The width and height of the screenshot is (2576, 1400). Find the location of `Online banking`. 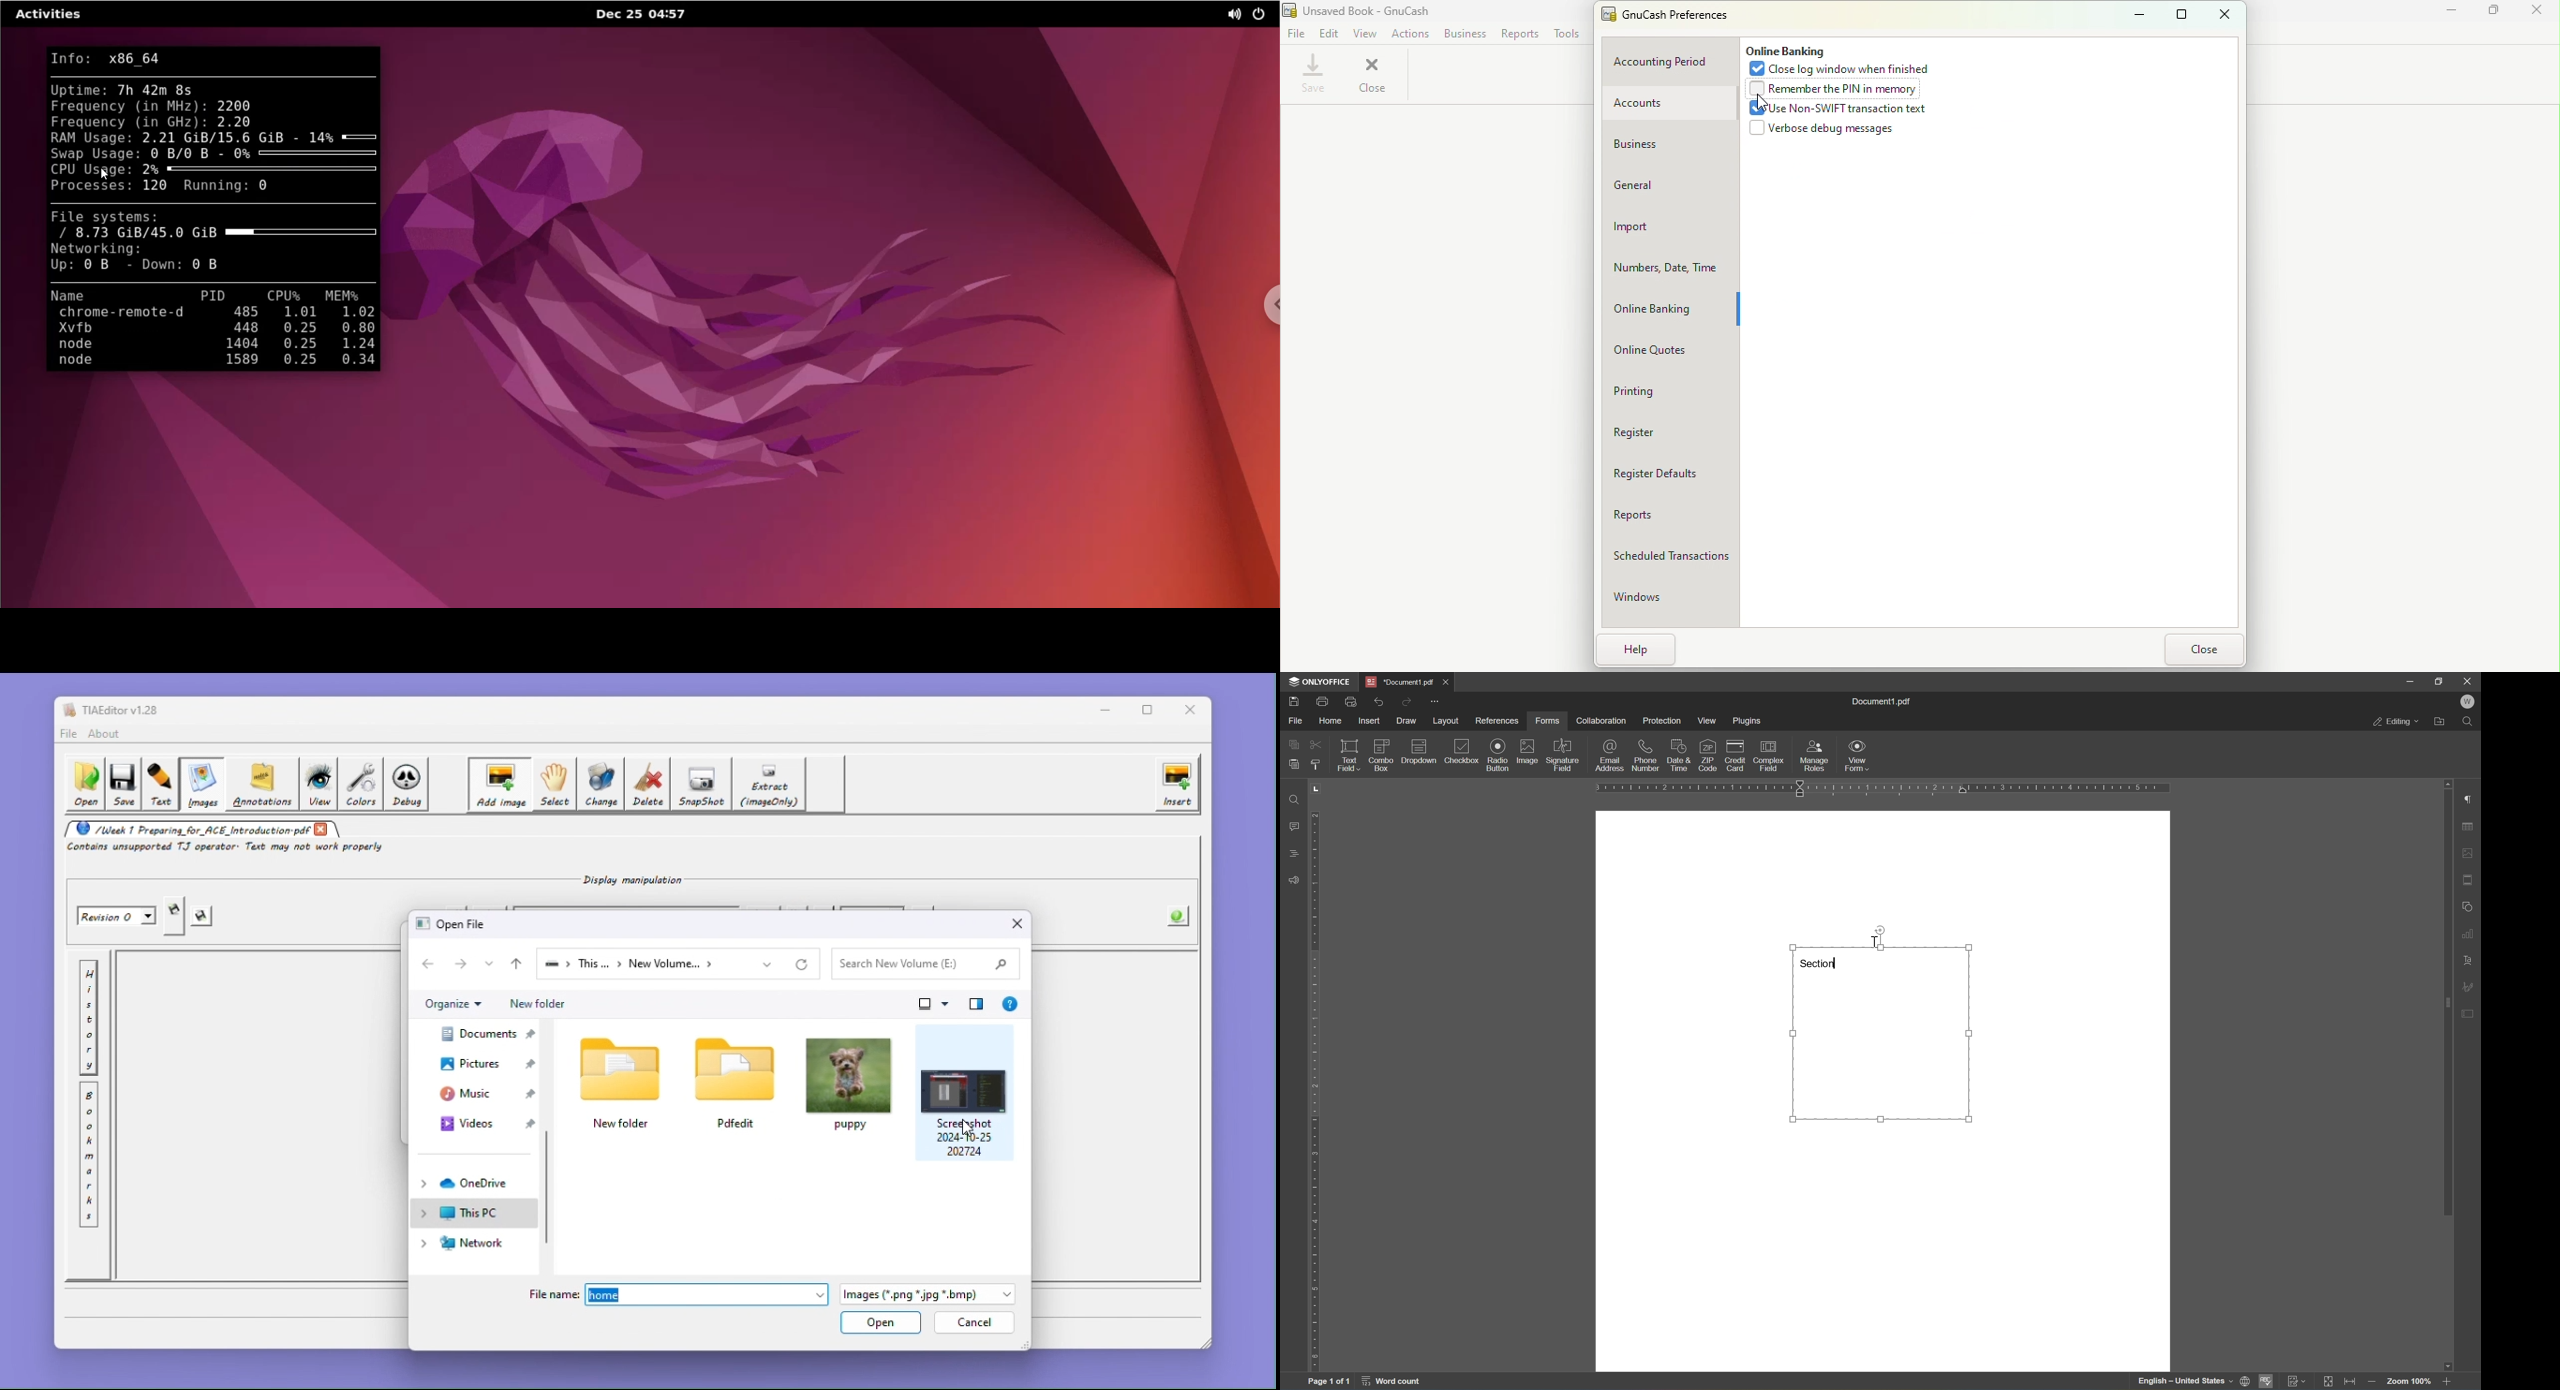

Online banking is located at coordinates (1665, 309).